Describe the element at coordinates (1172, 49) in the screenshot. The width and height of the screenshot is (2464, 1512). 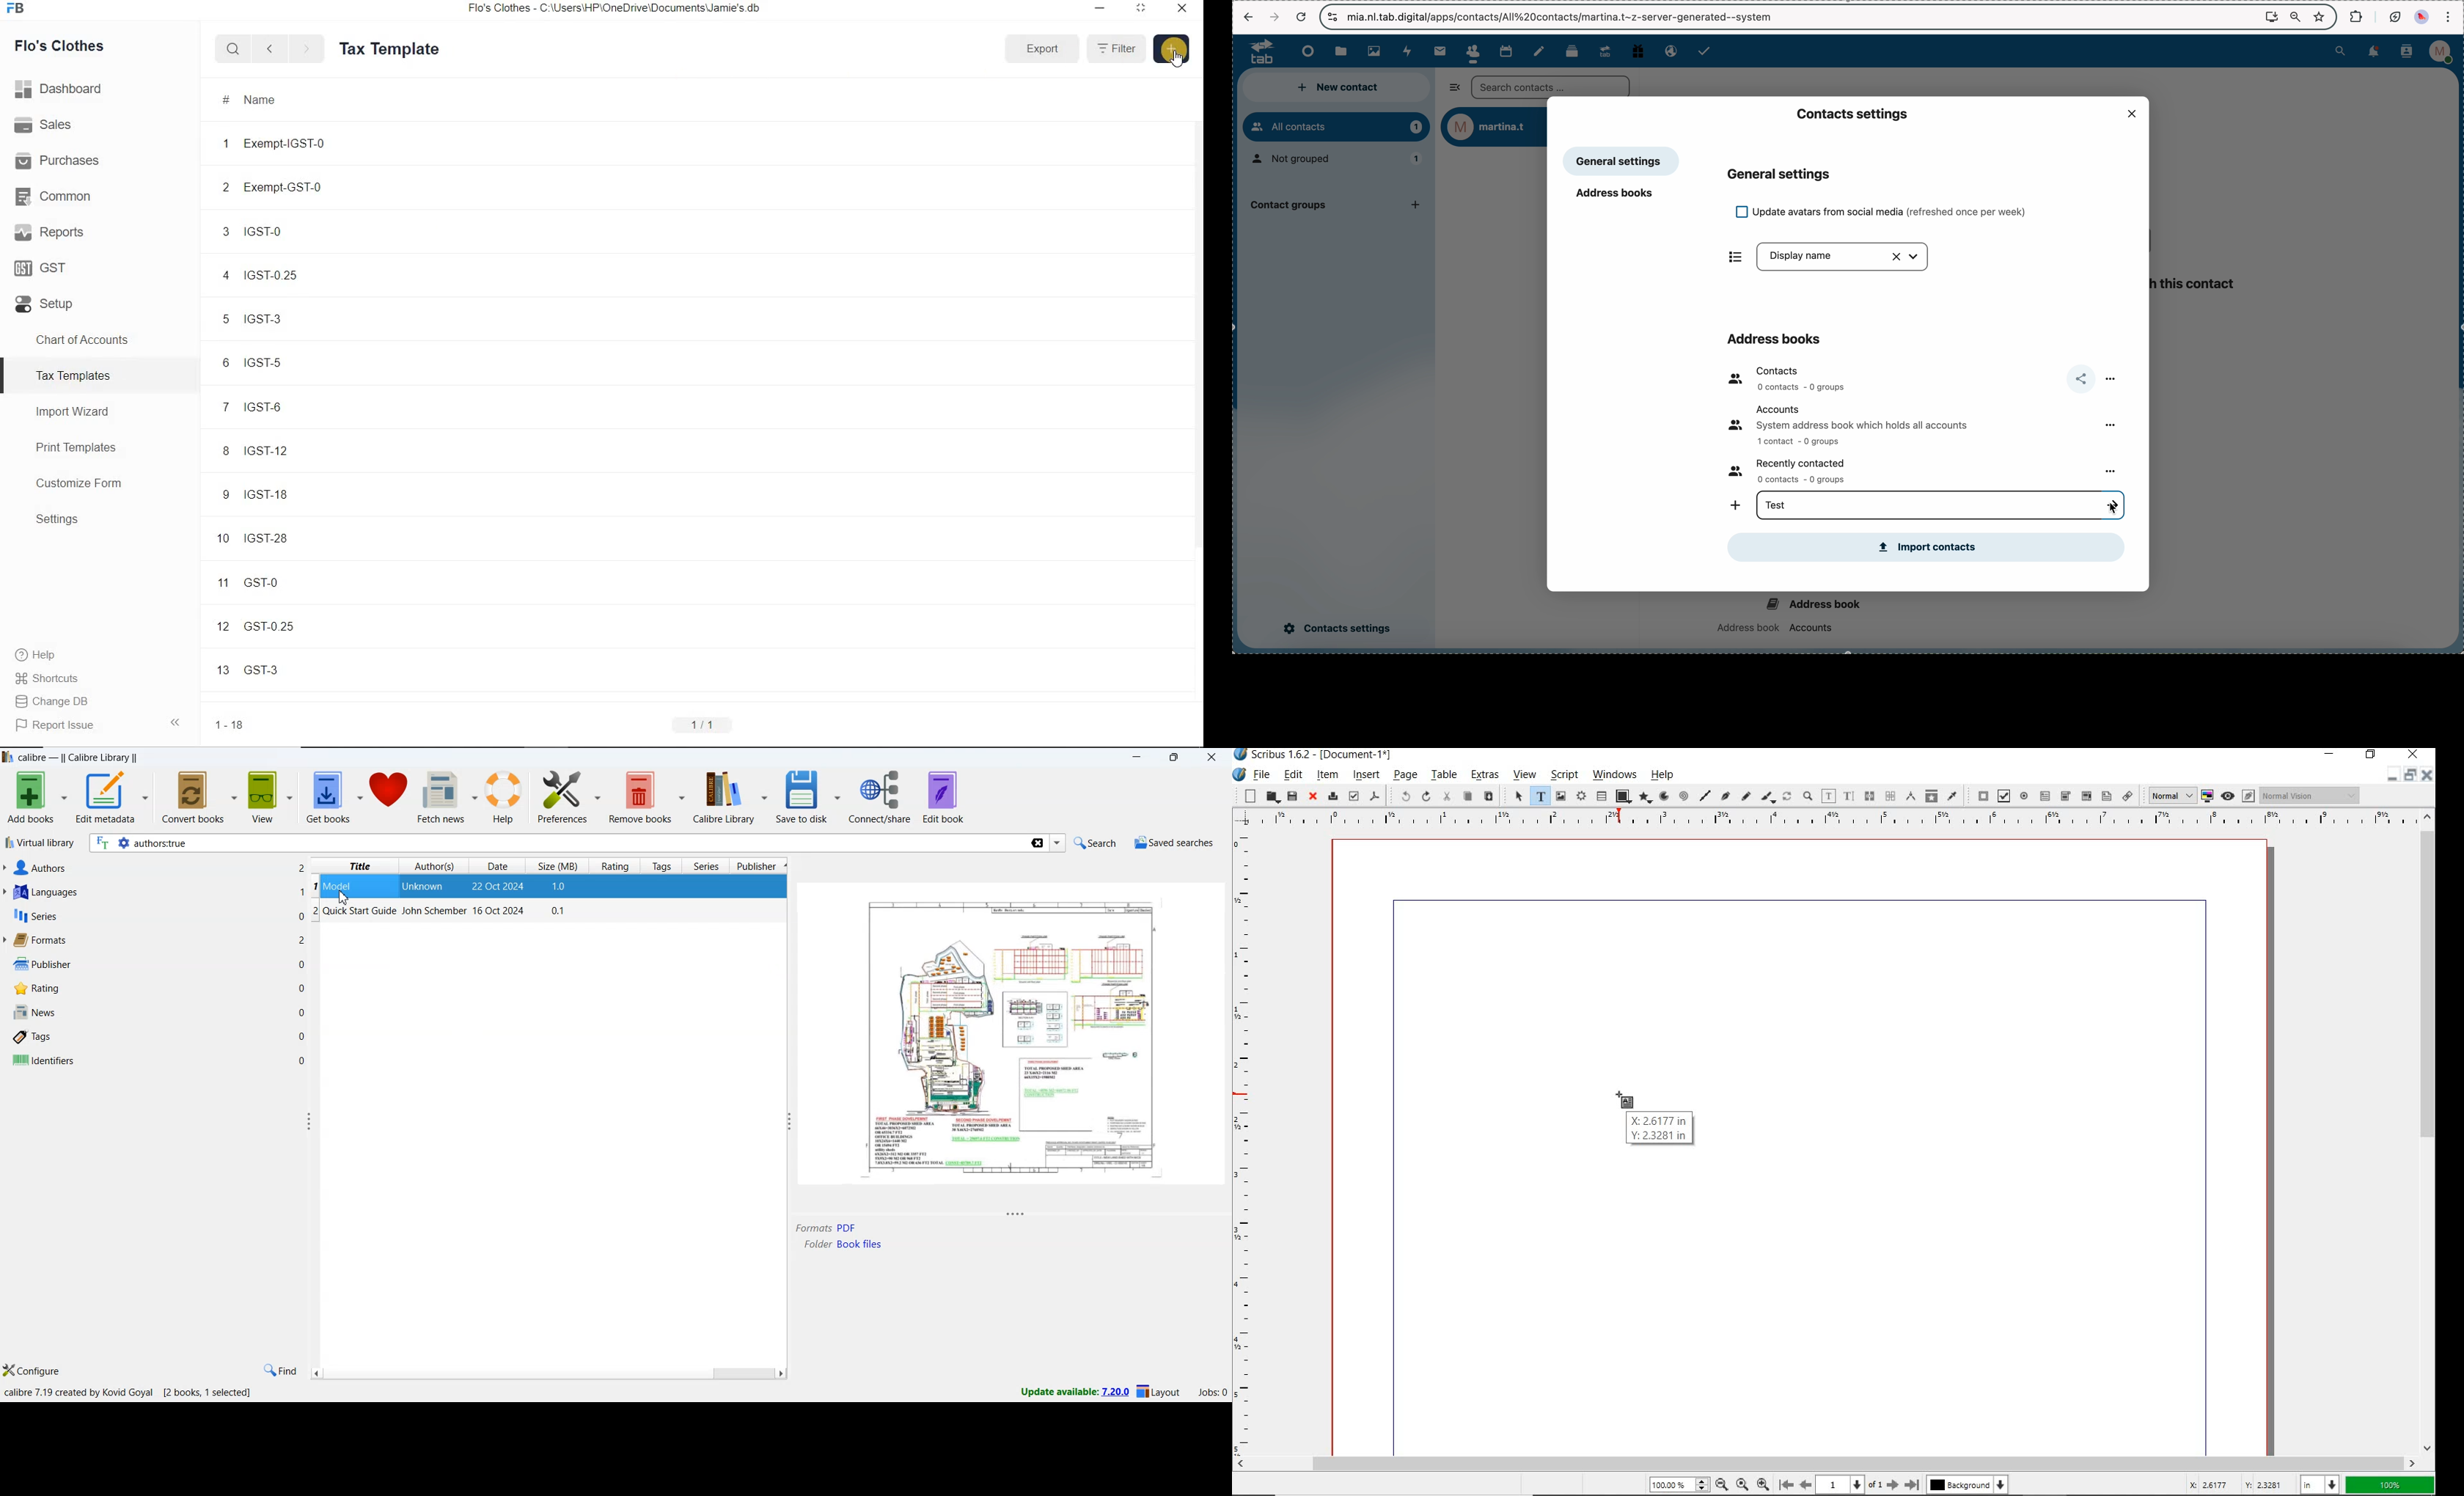
I see `Add` at that location.